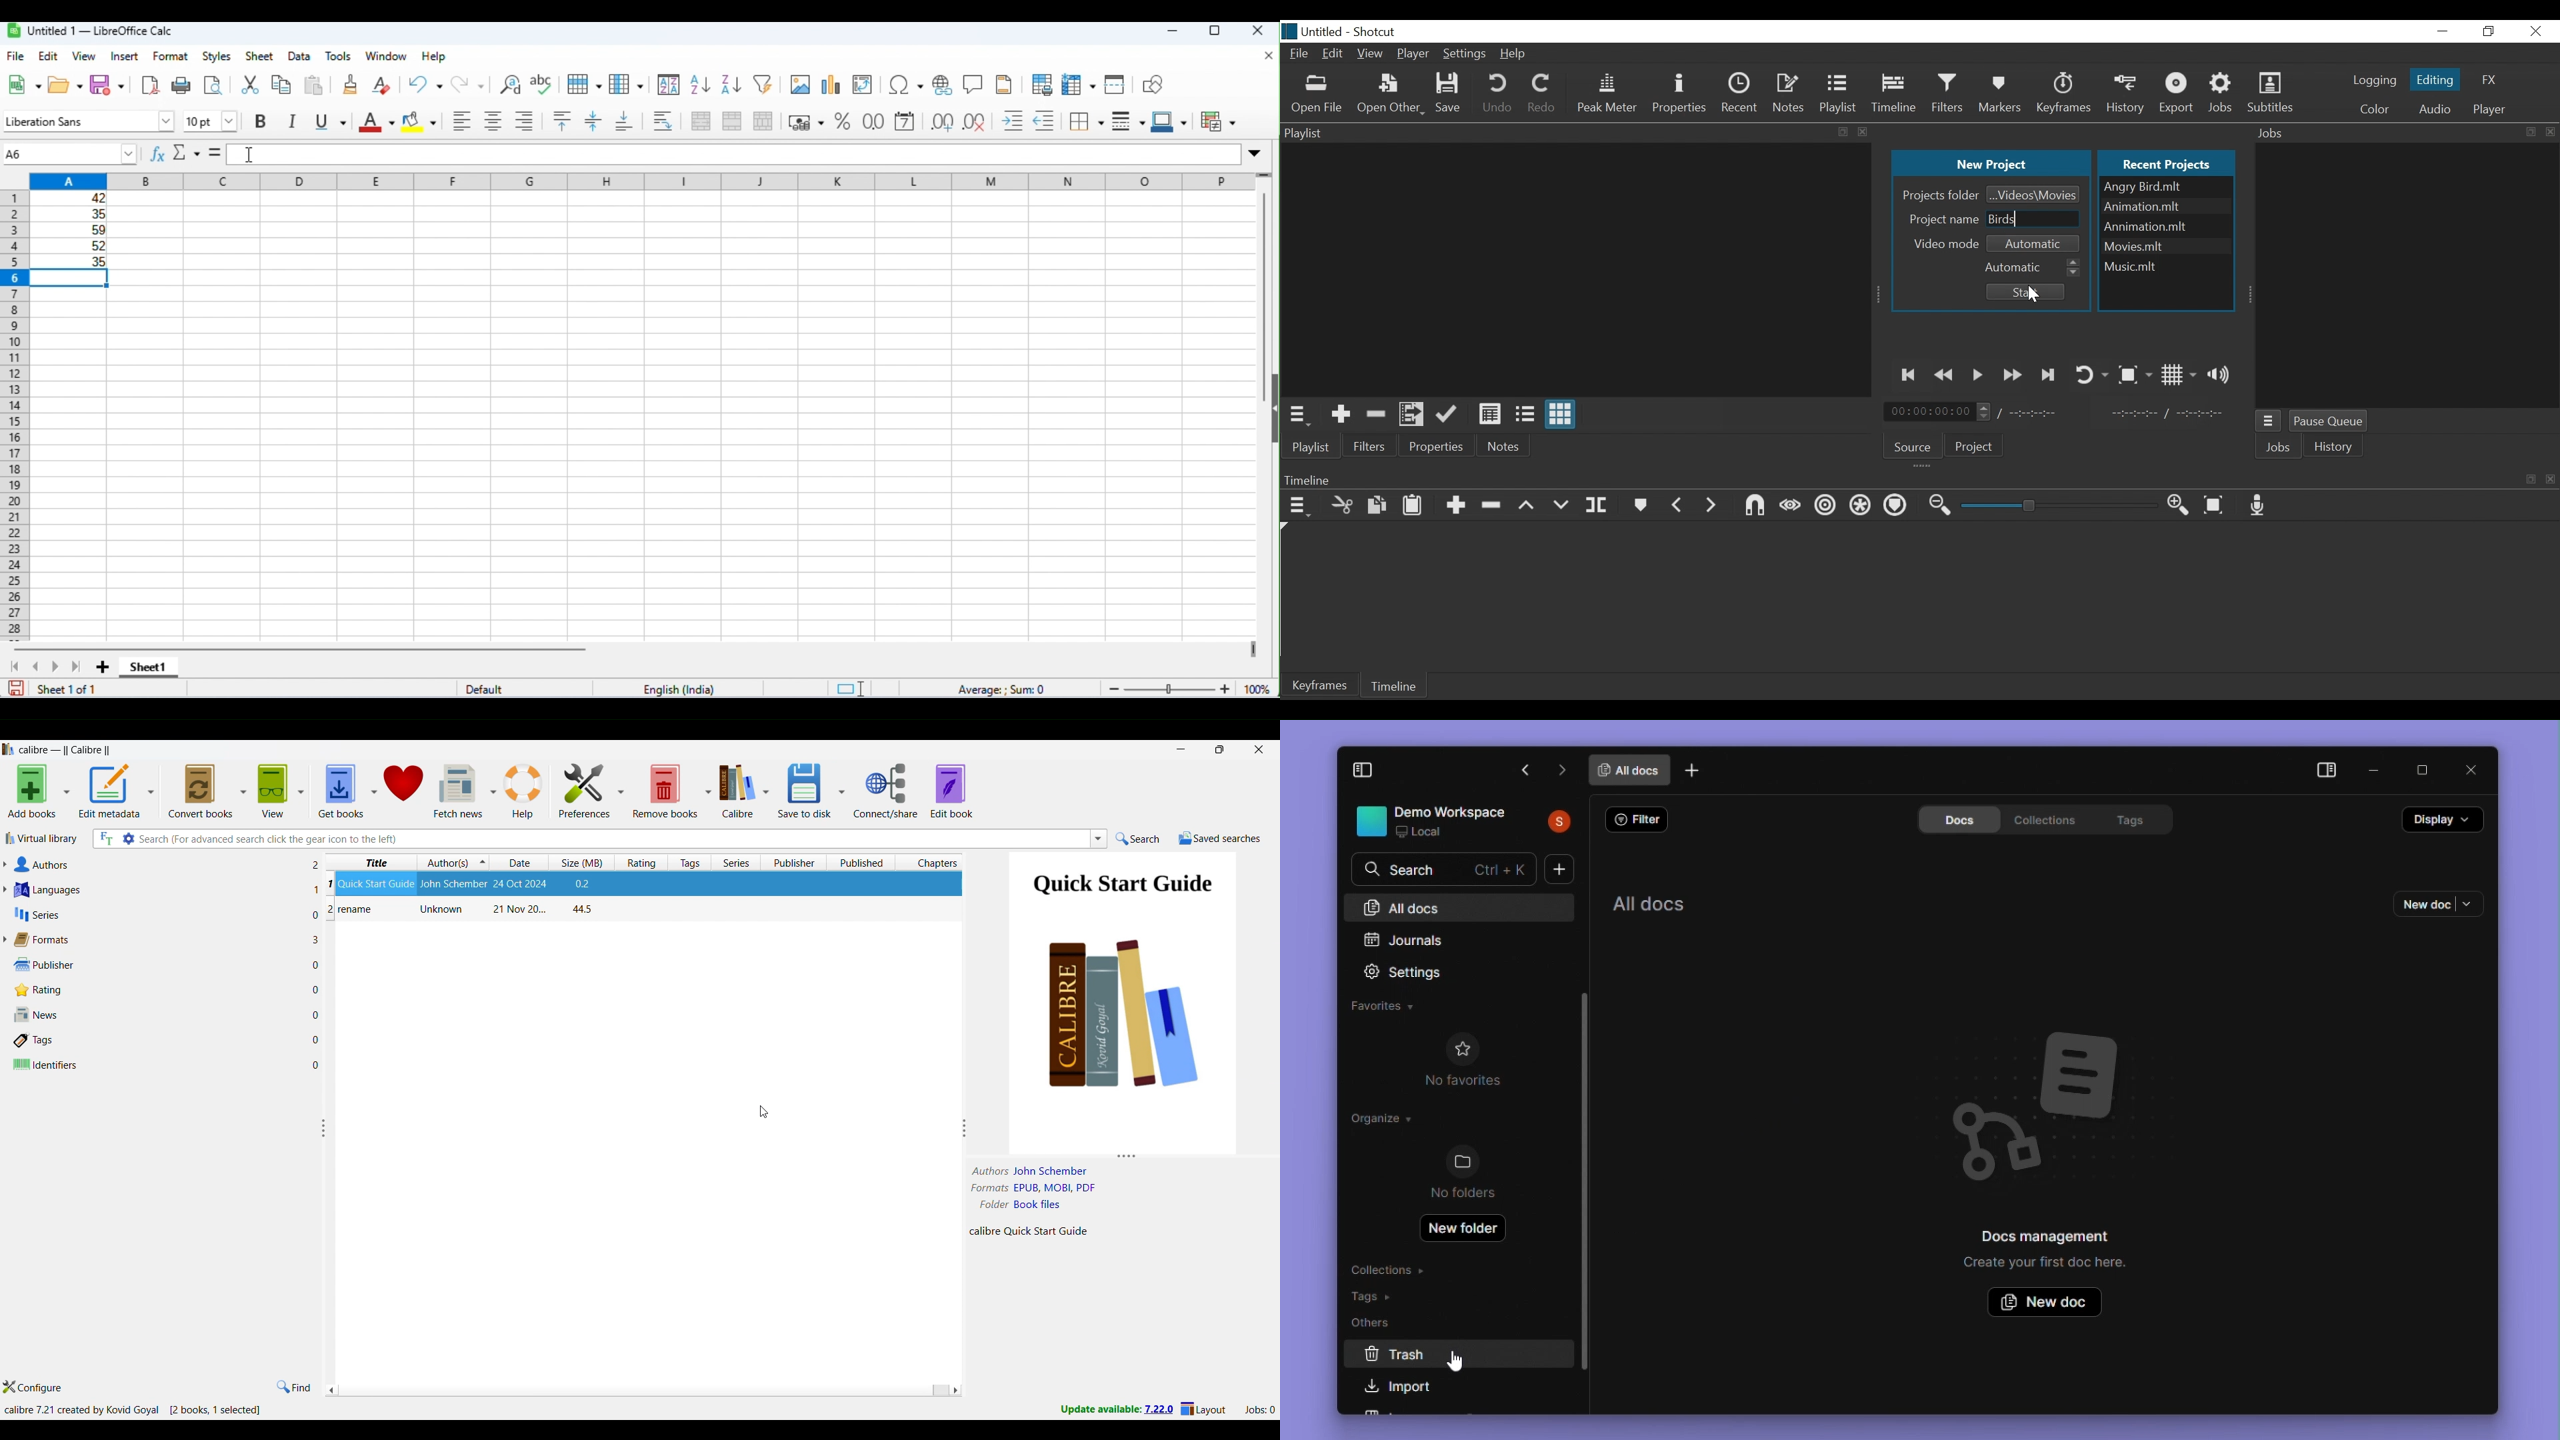 The height and width of the screenshot is (1456, 2576). What do you see at coordinates (283, 85) in the screenshot?
I see `copy` at bounding box center [283, 85].